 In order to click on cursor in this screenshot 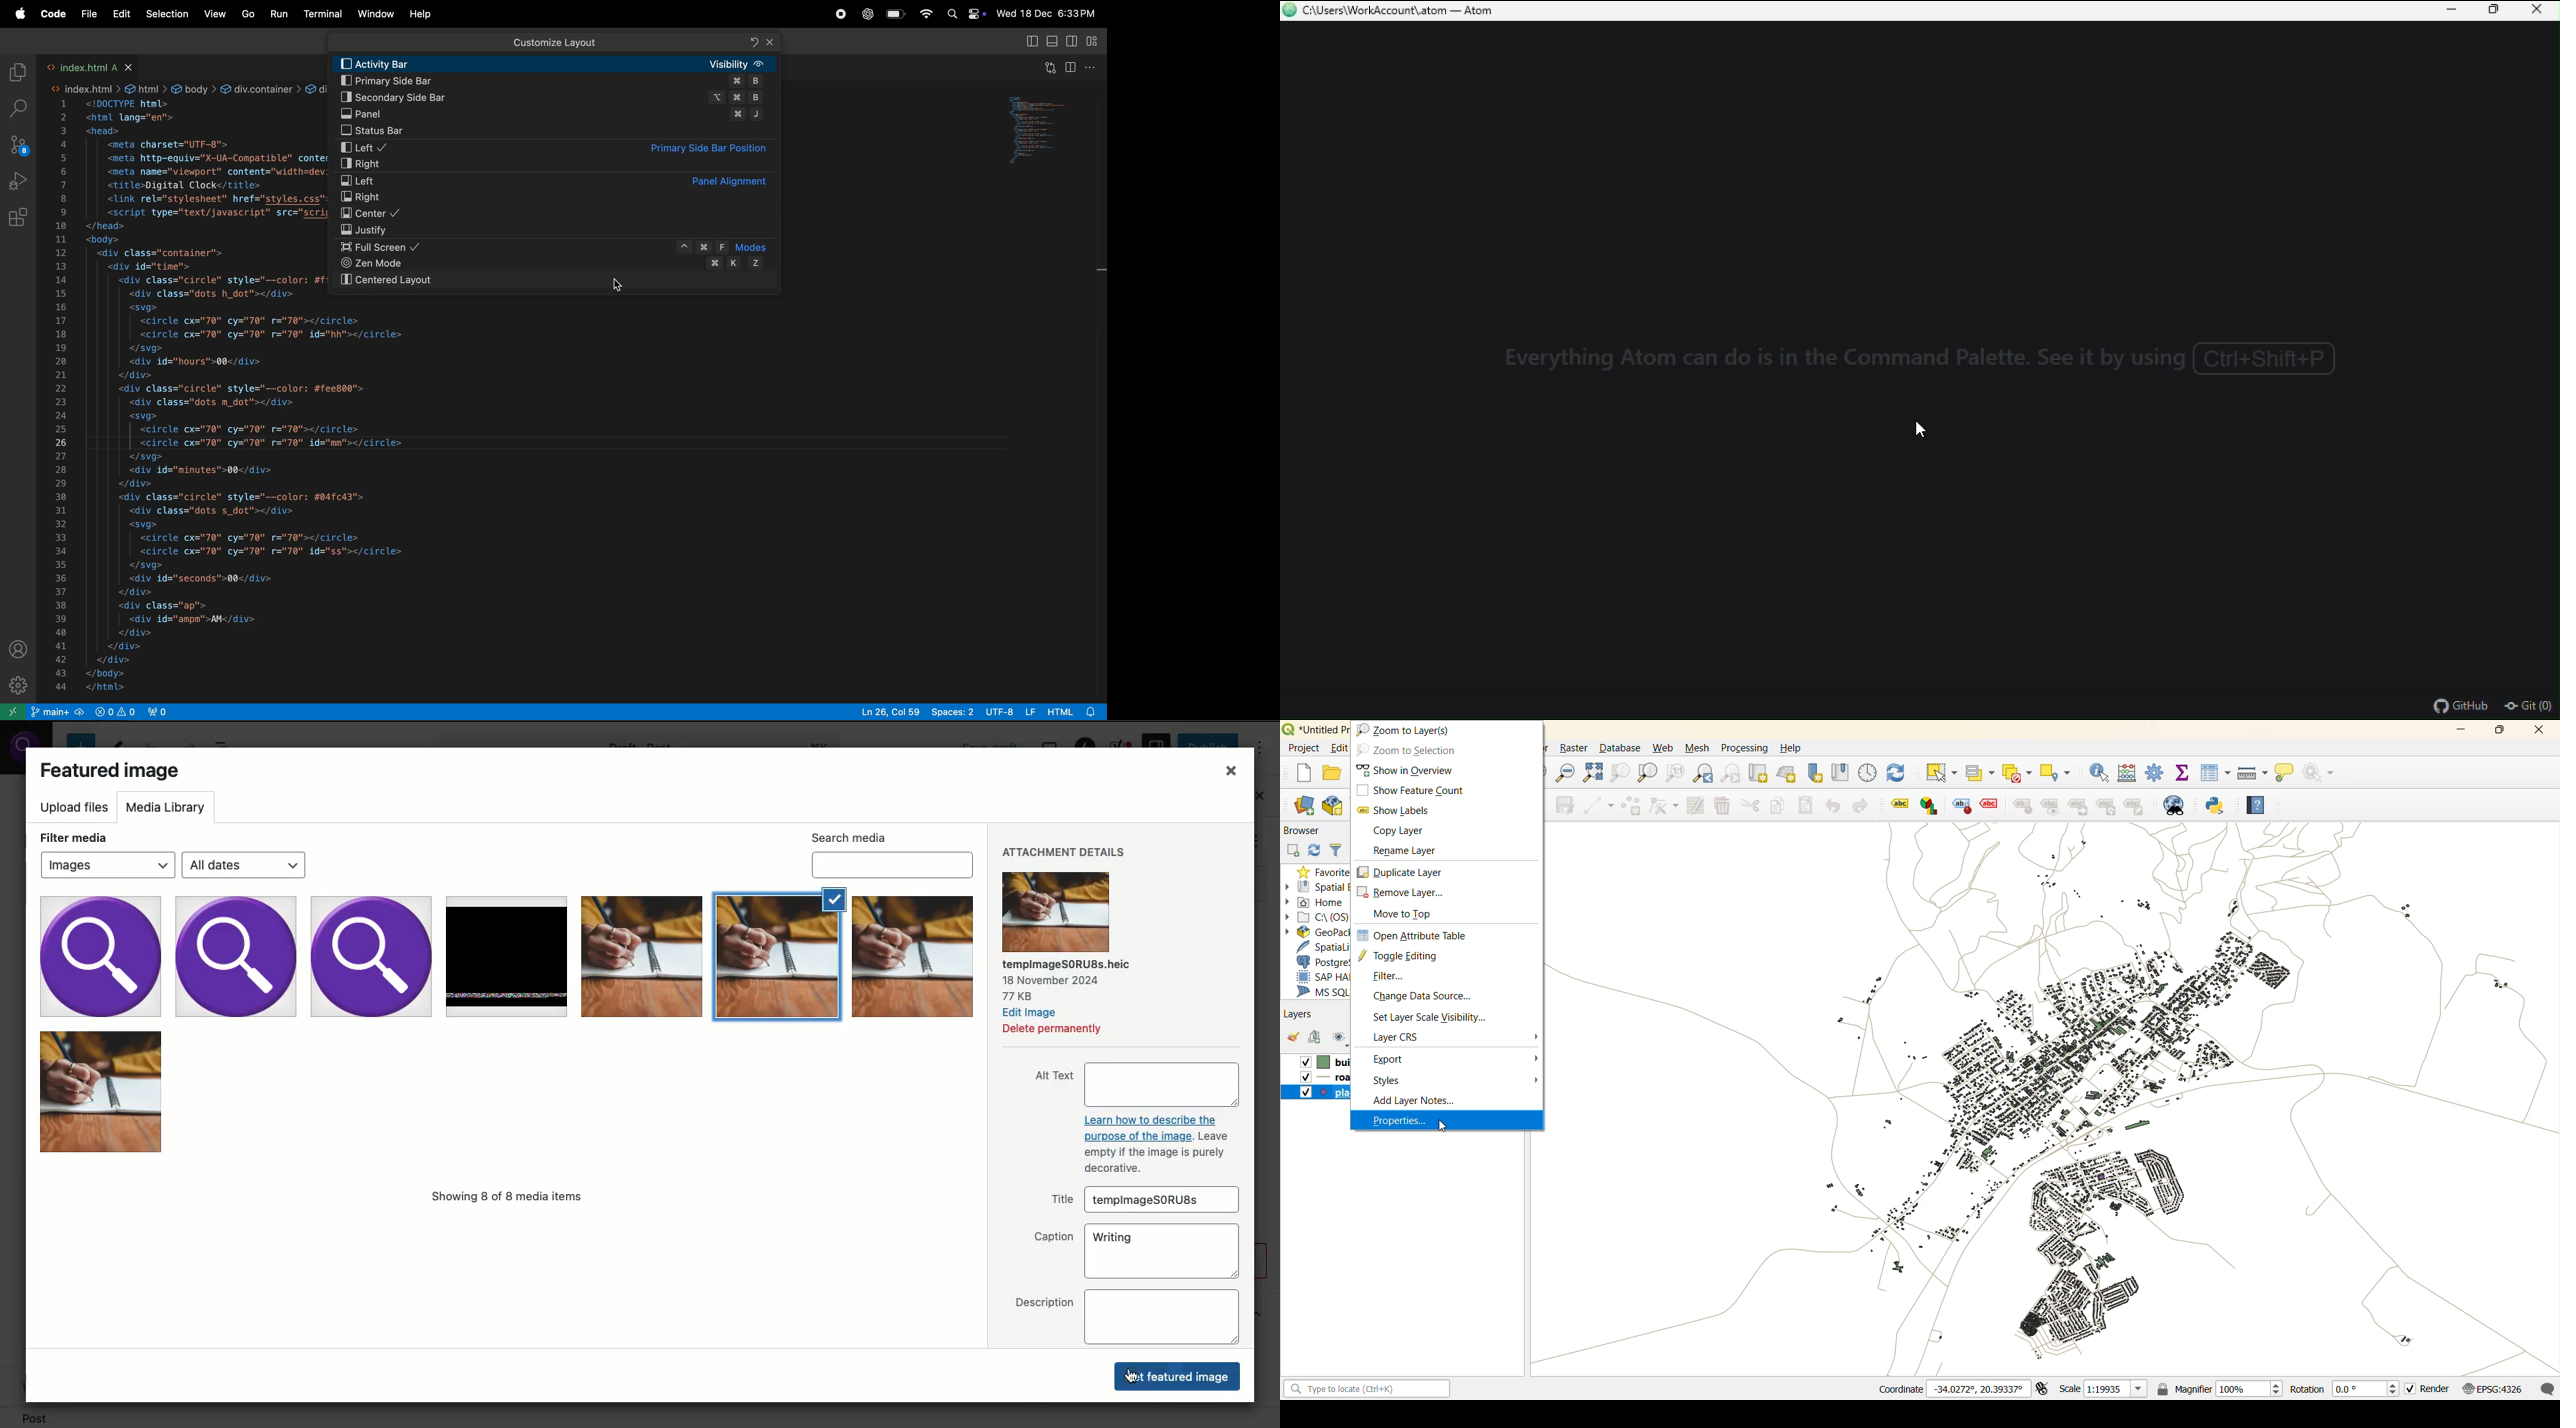, I will do `click(1918, 430)`.